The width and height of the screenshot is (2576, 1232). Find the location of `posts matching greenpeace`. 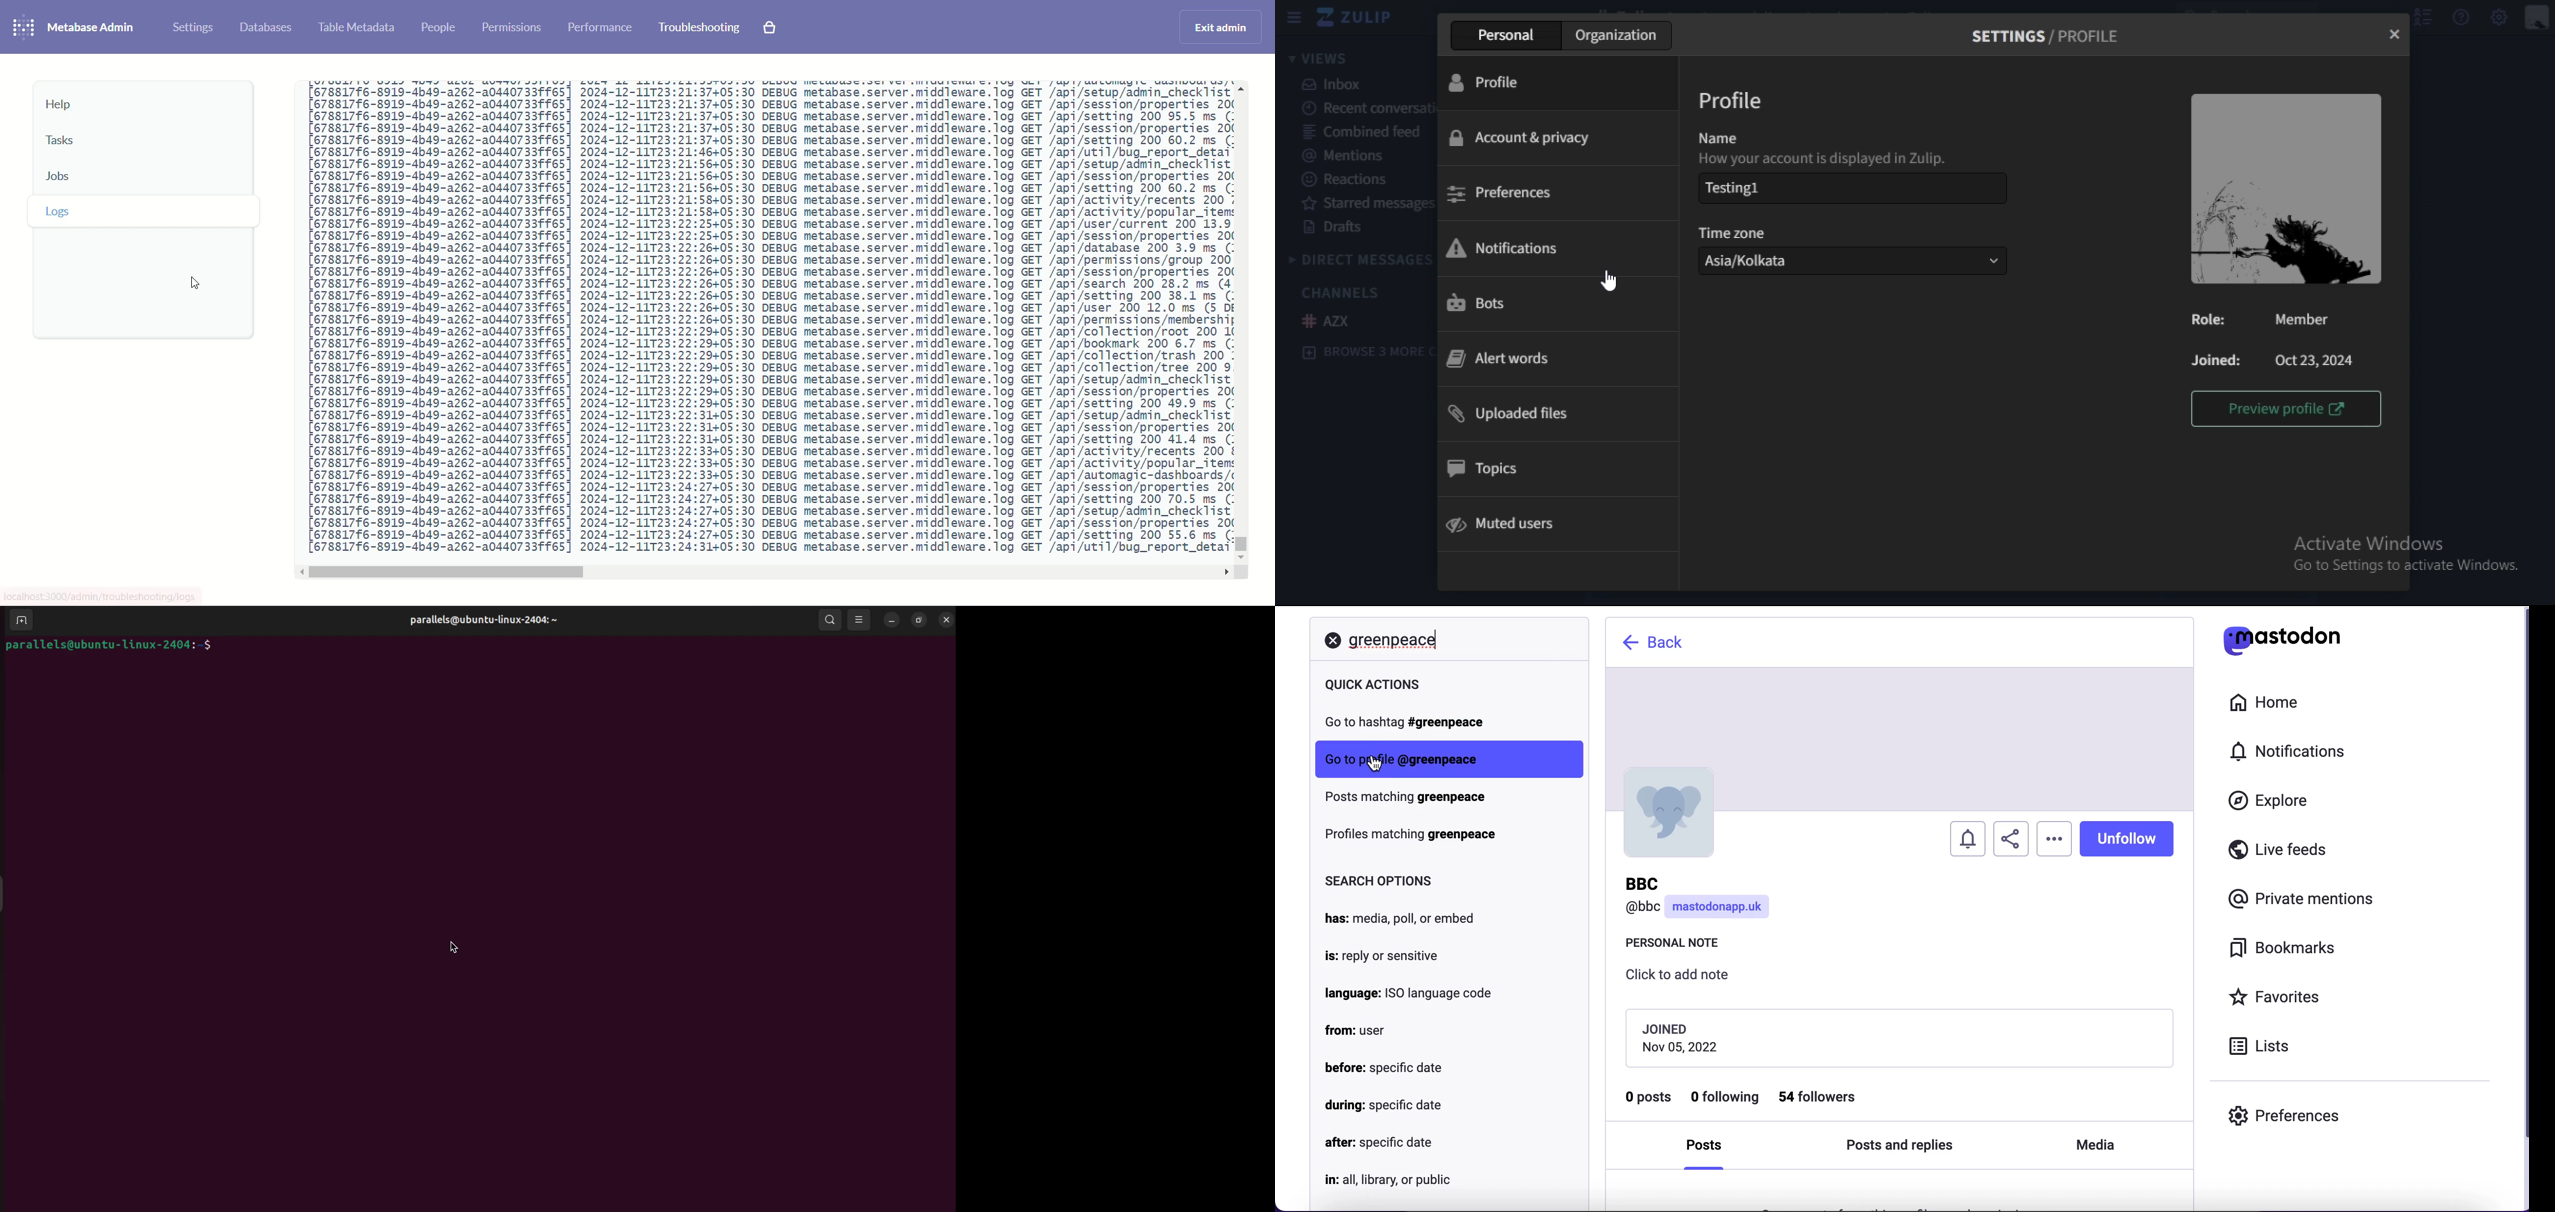

posts matching greenpeace is located at coordinates (1415, 800).